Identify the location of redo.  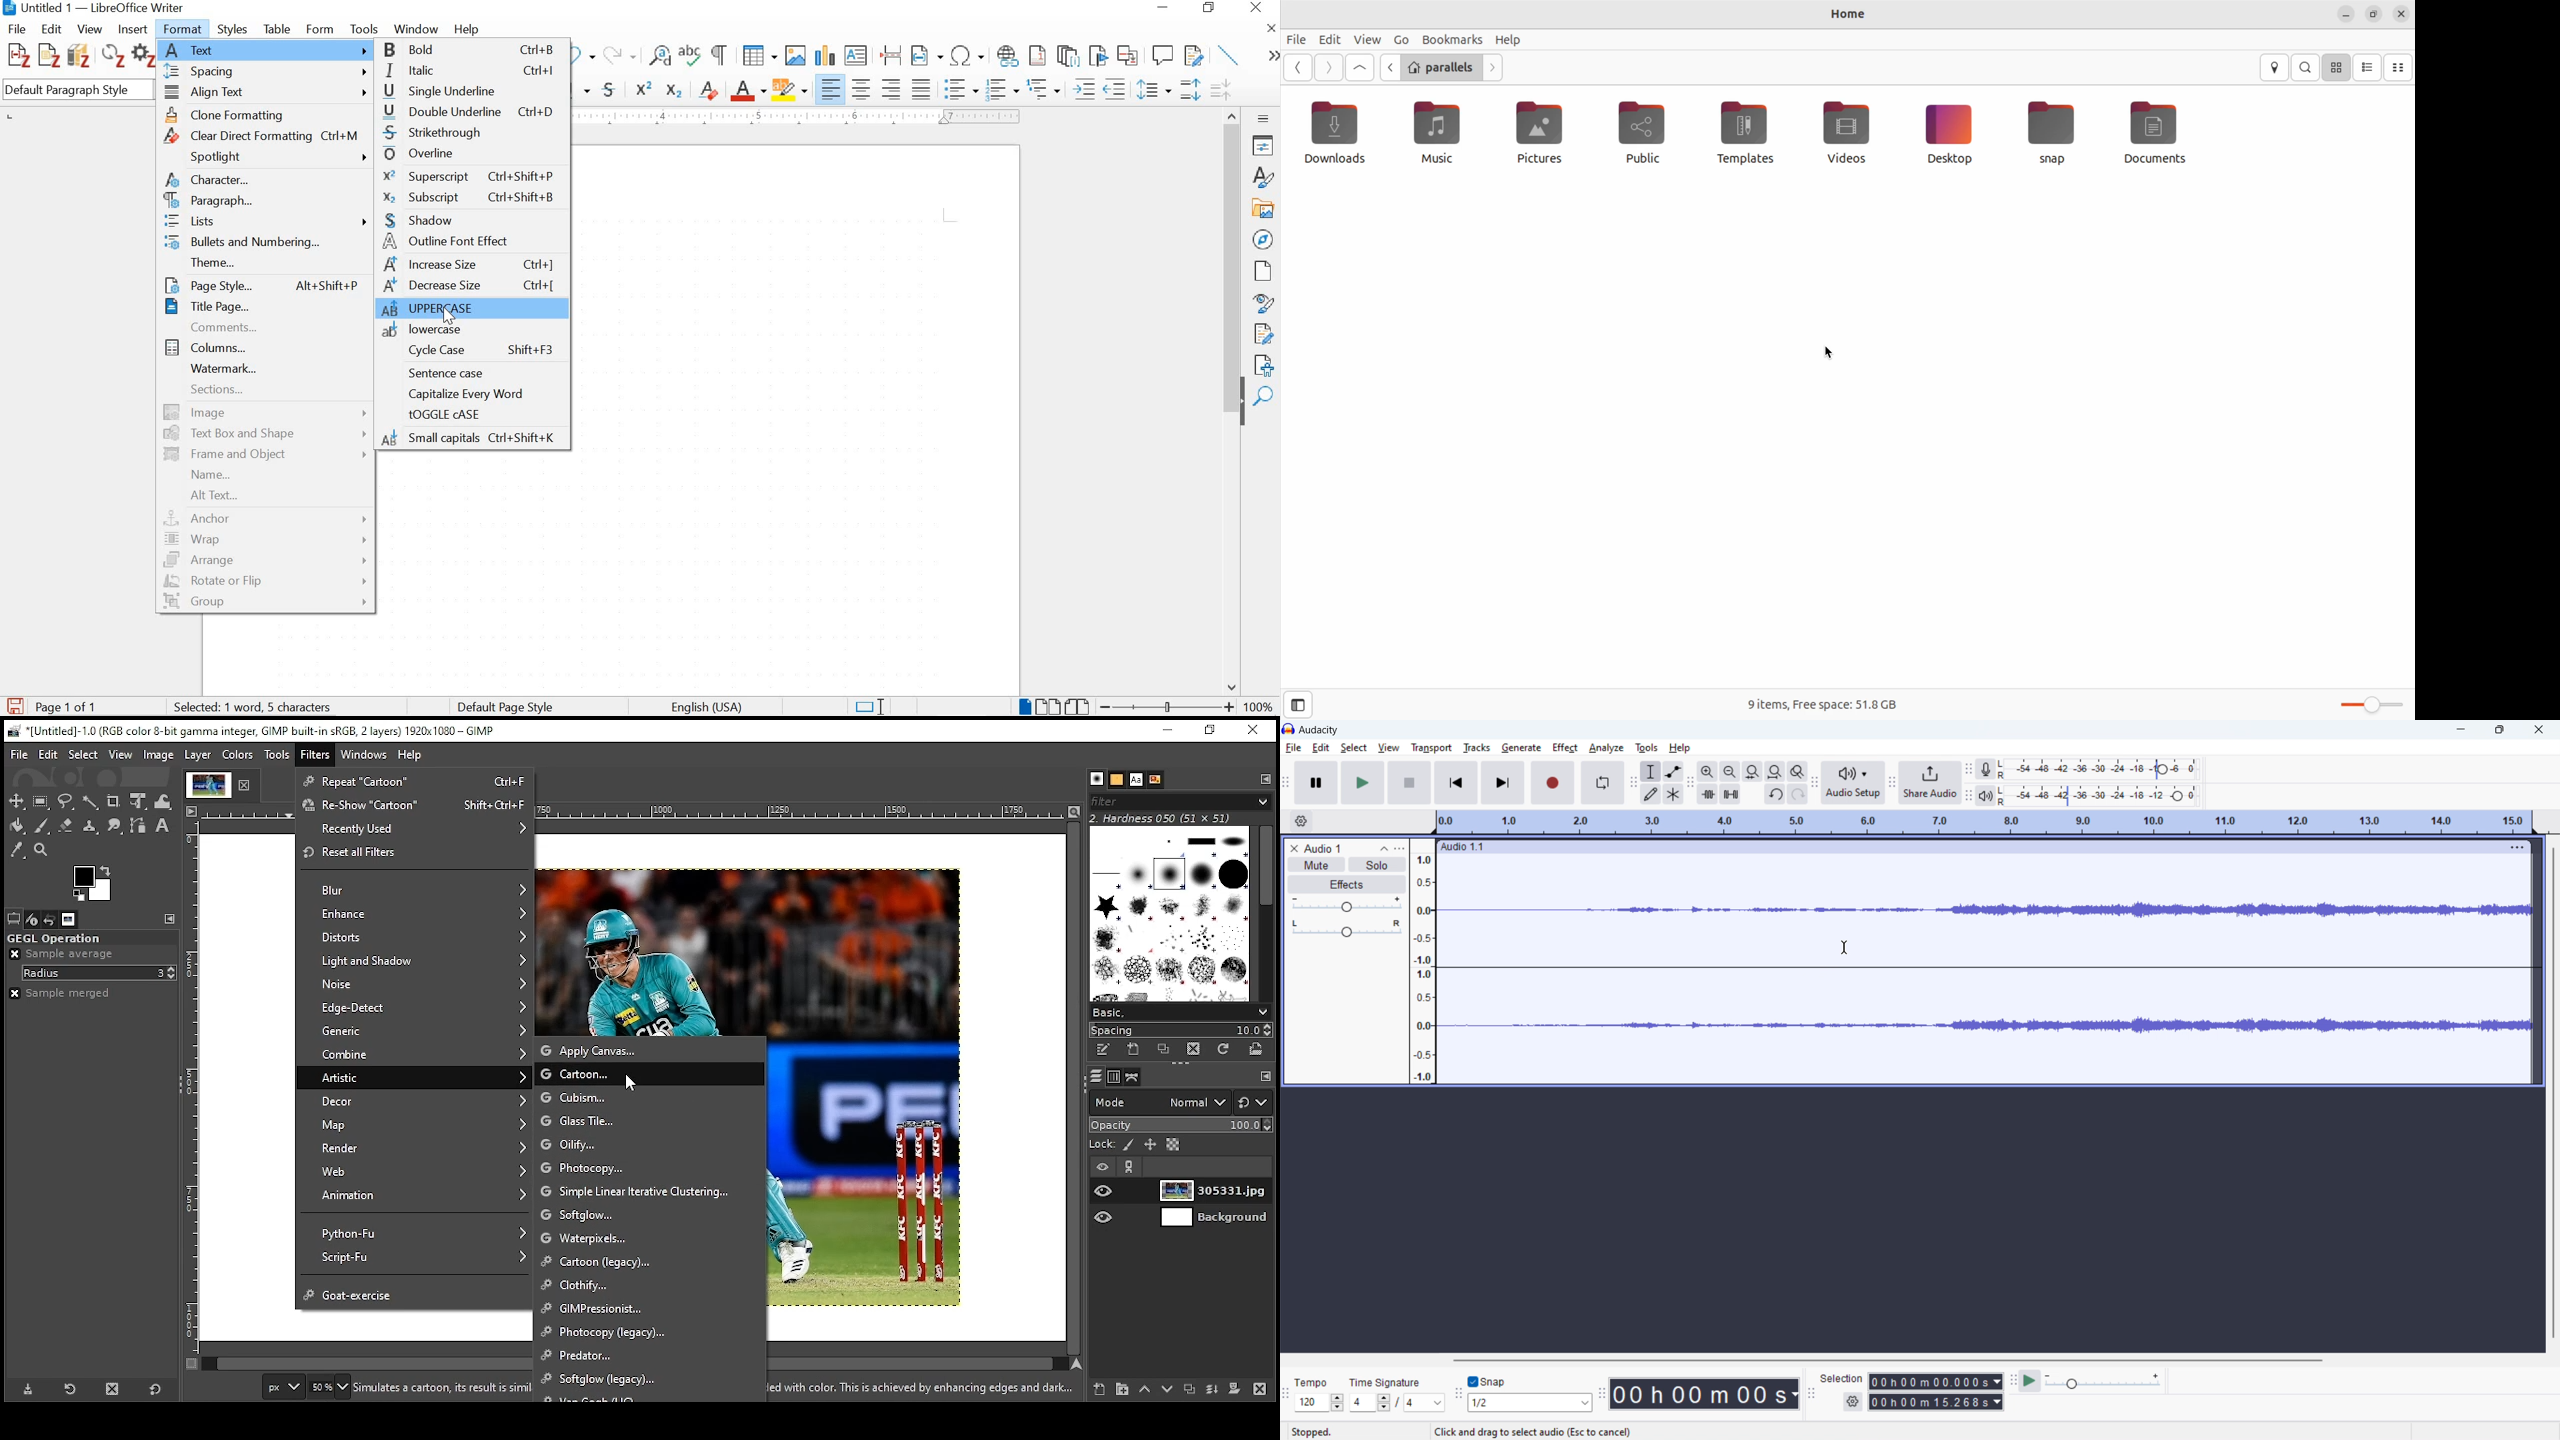
(619, 54).